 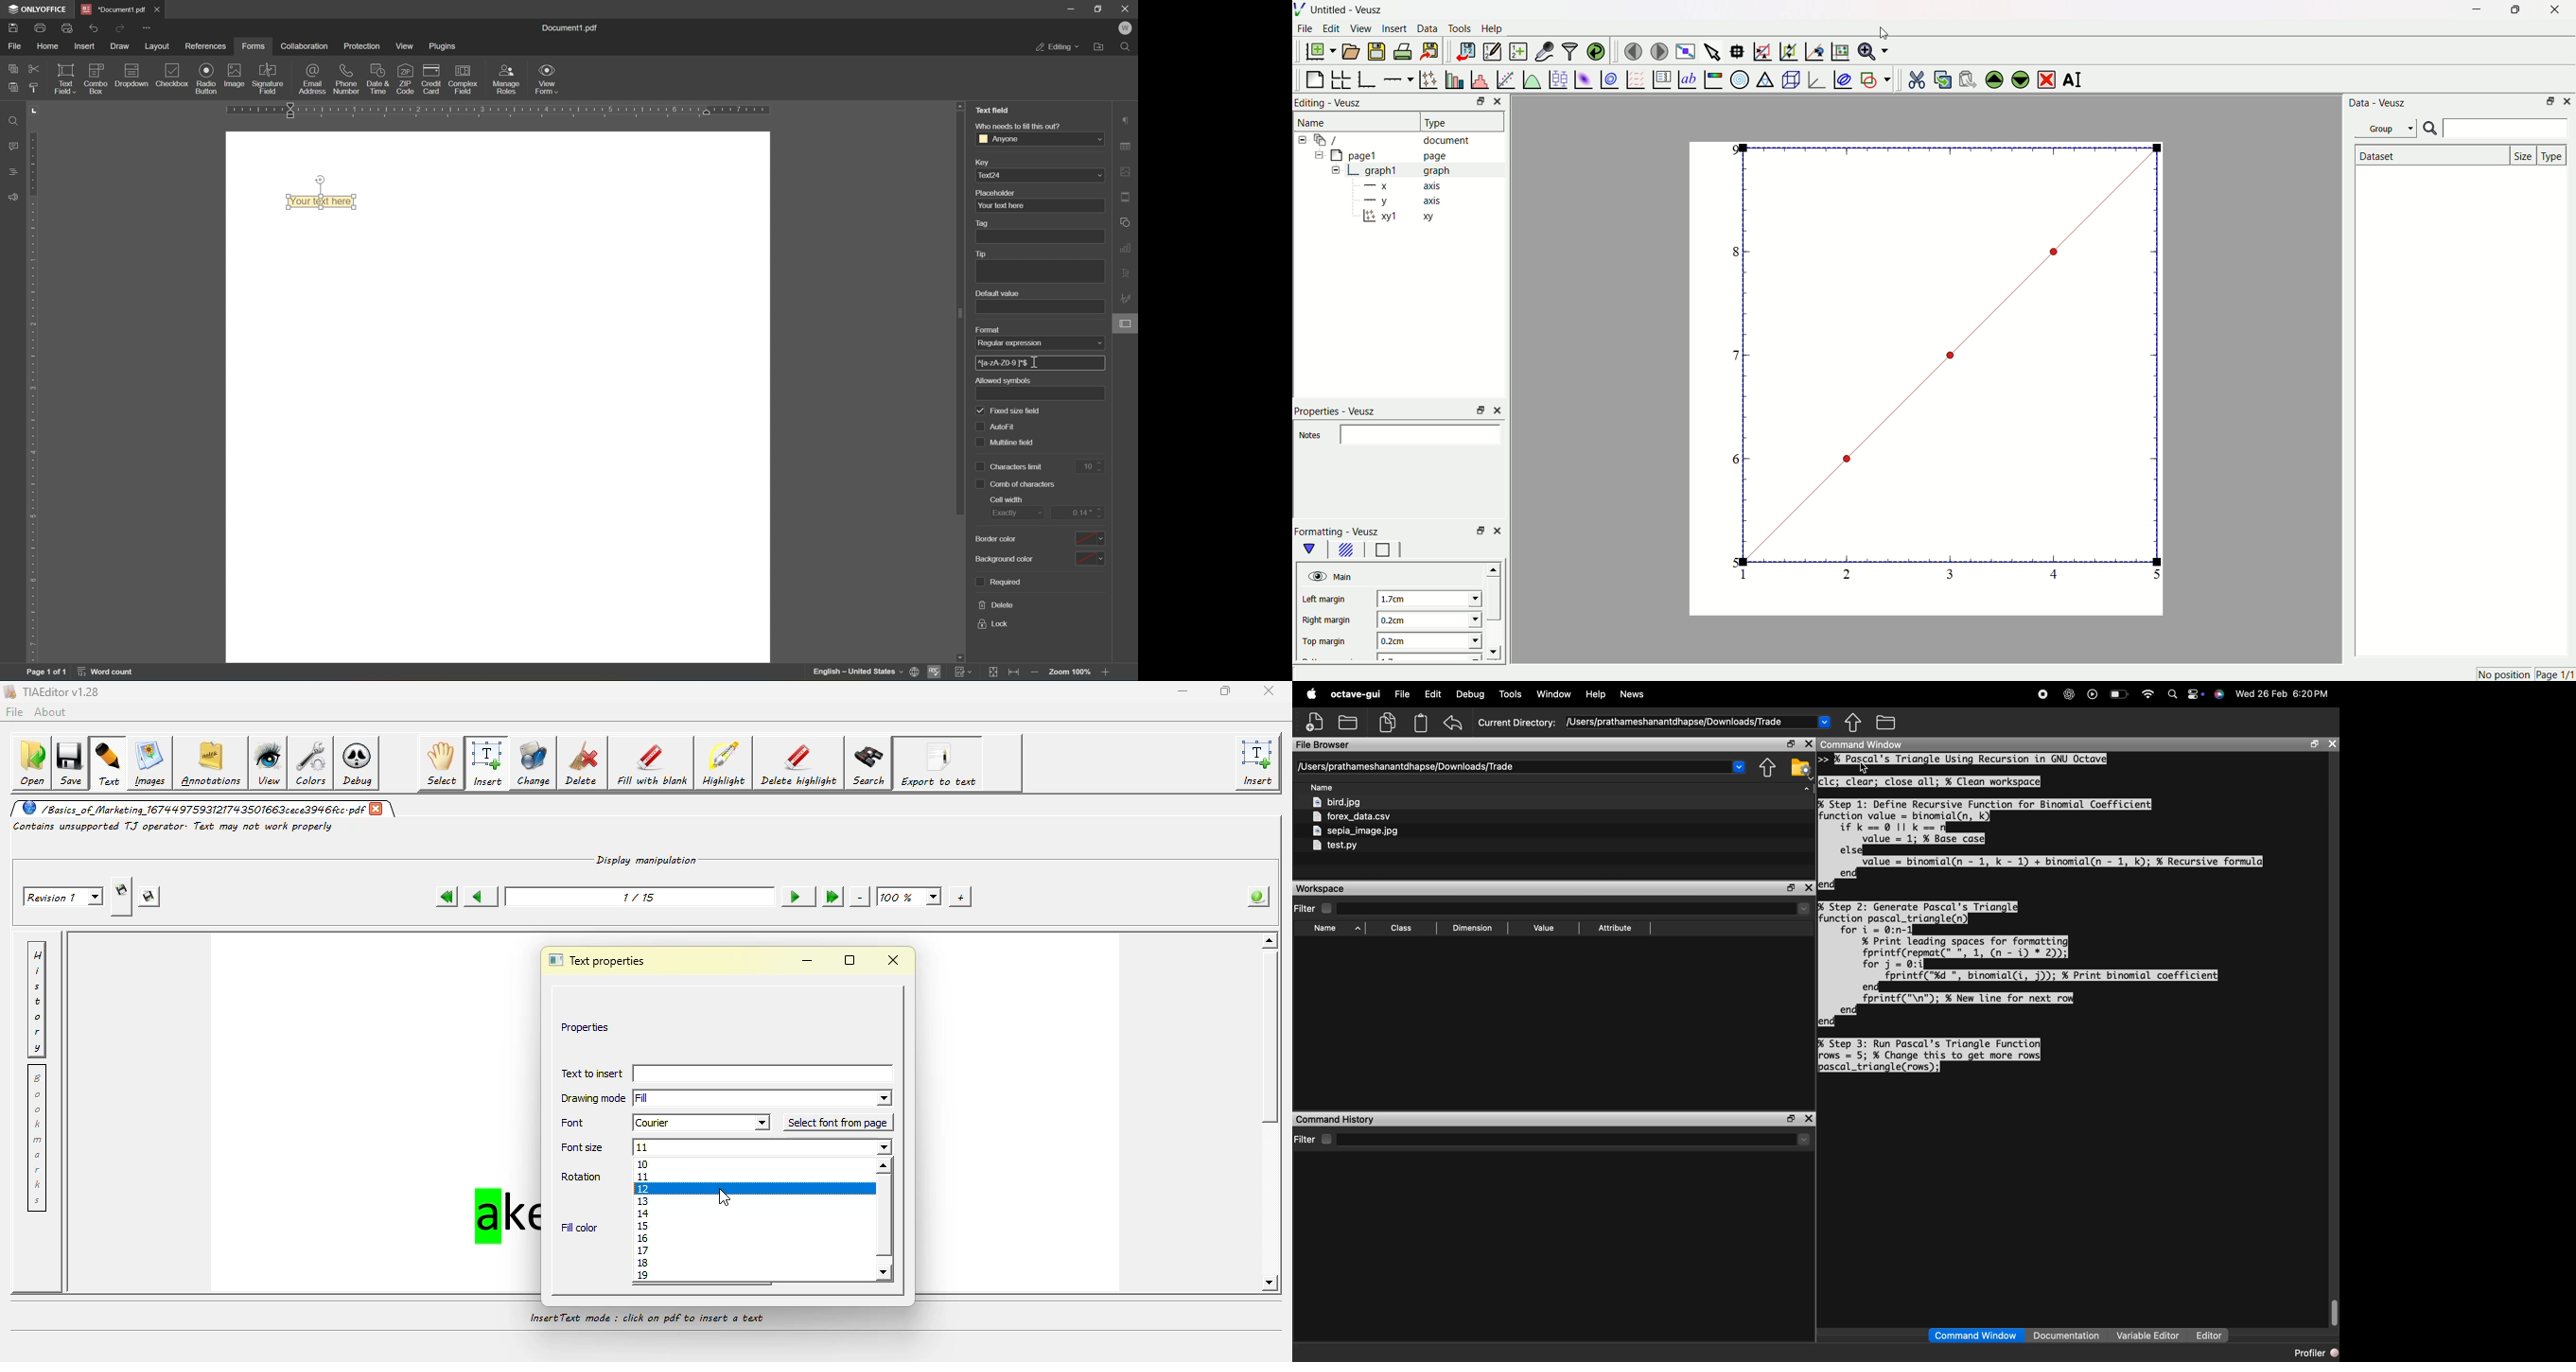 What do you see at coordinates (1673, 723) in the screenshot?
I see `/Users/prathameshanantdhapse/Downloads/Trade` at bounding box center [1673, 723].